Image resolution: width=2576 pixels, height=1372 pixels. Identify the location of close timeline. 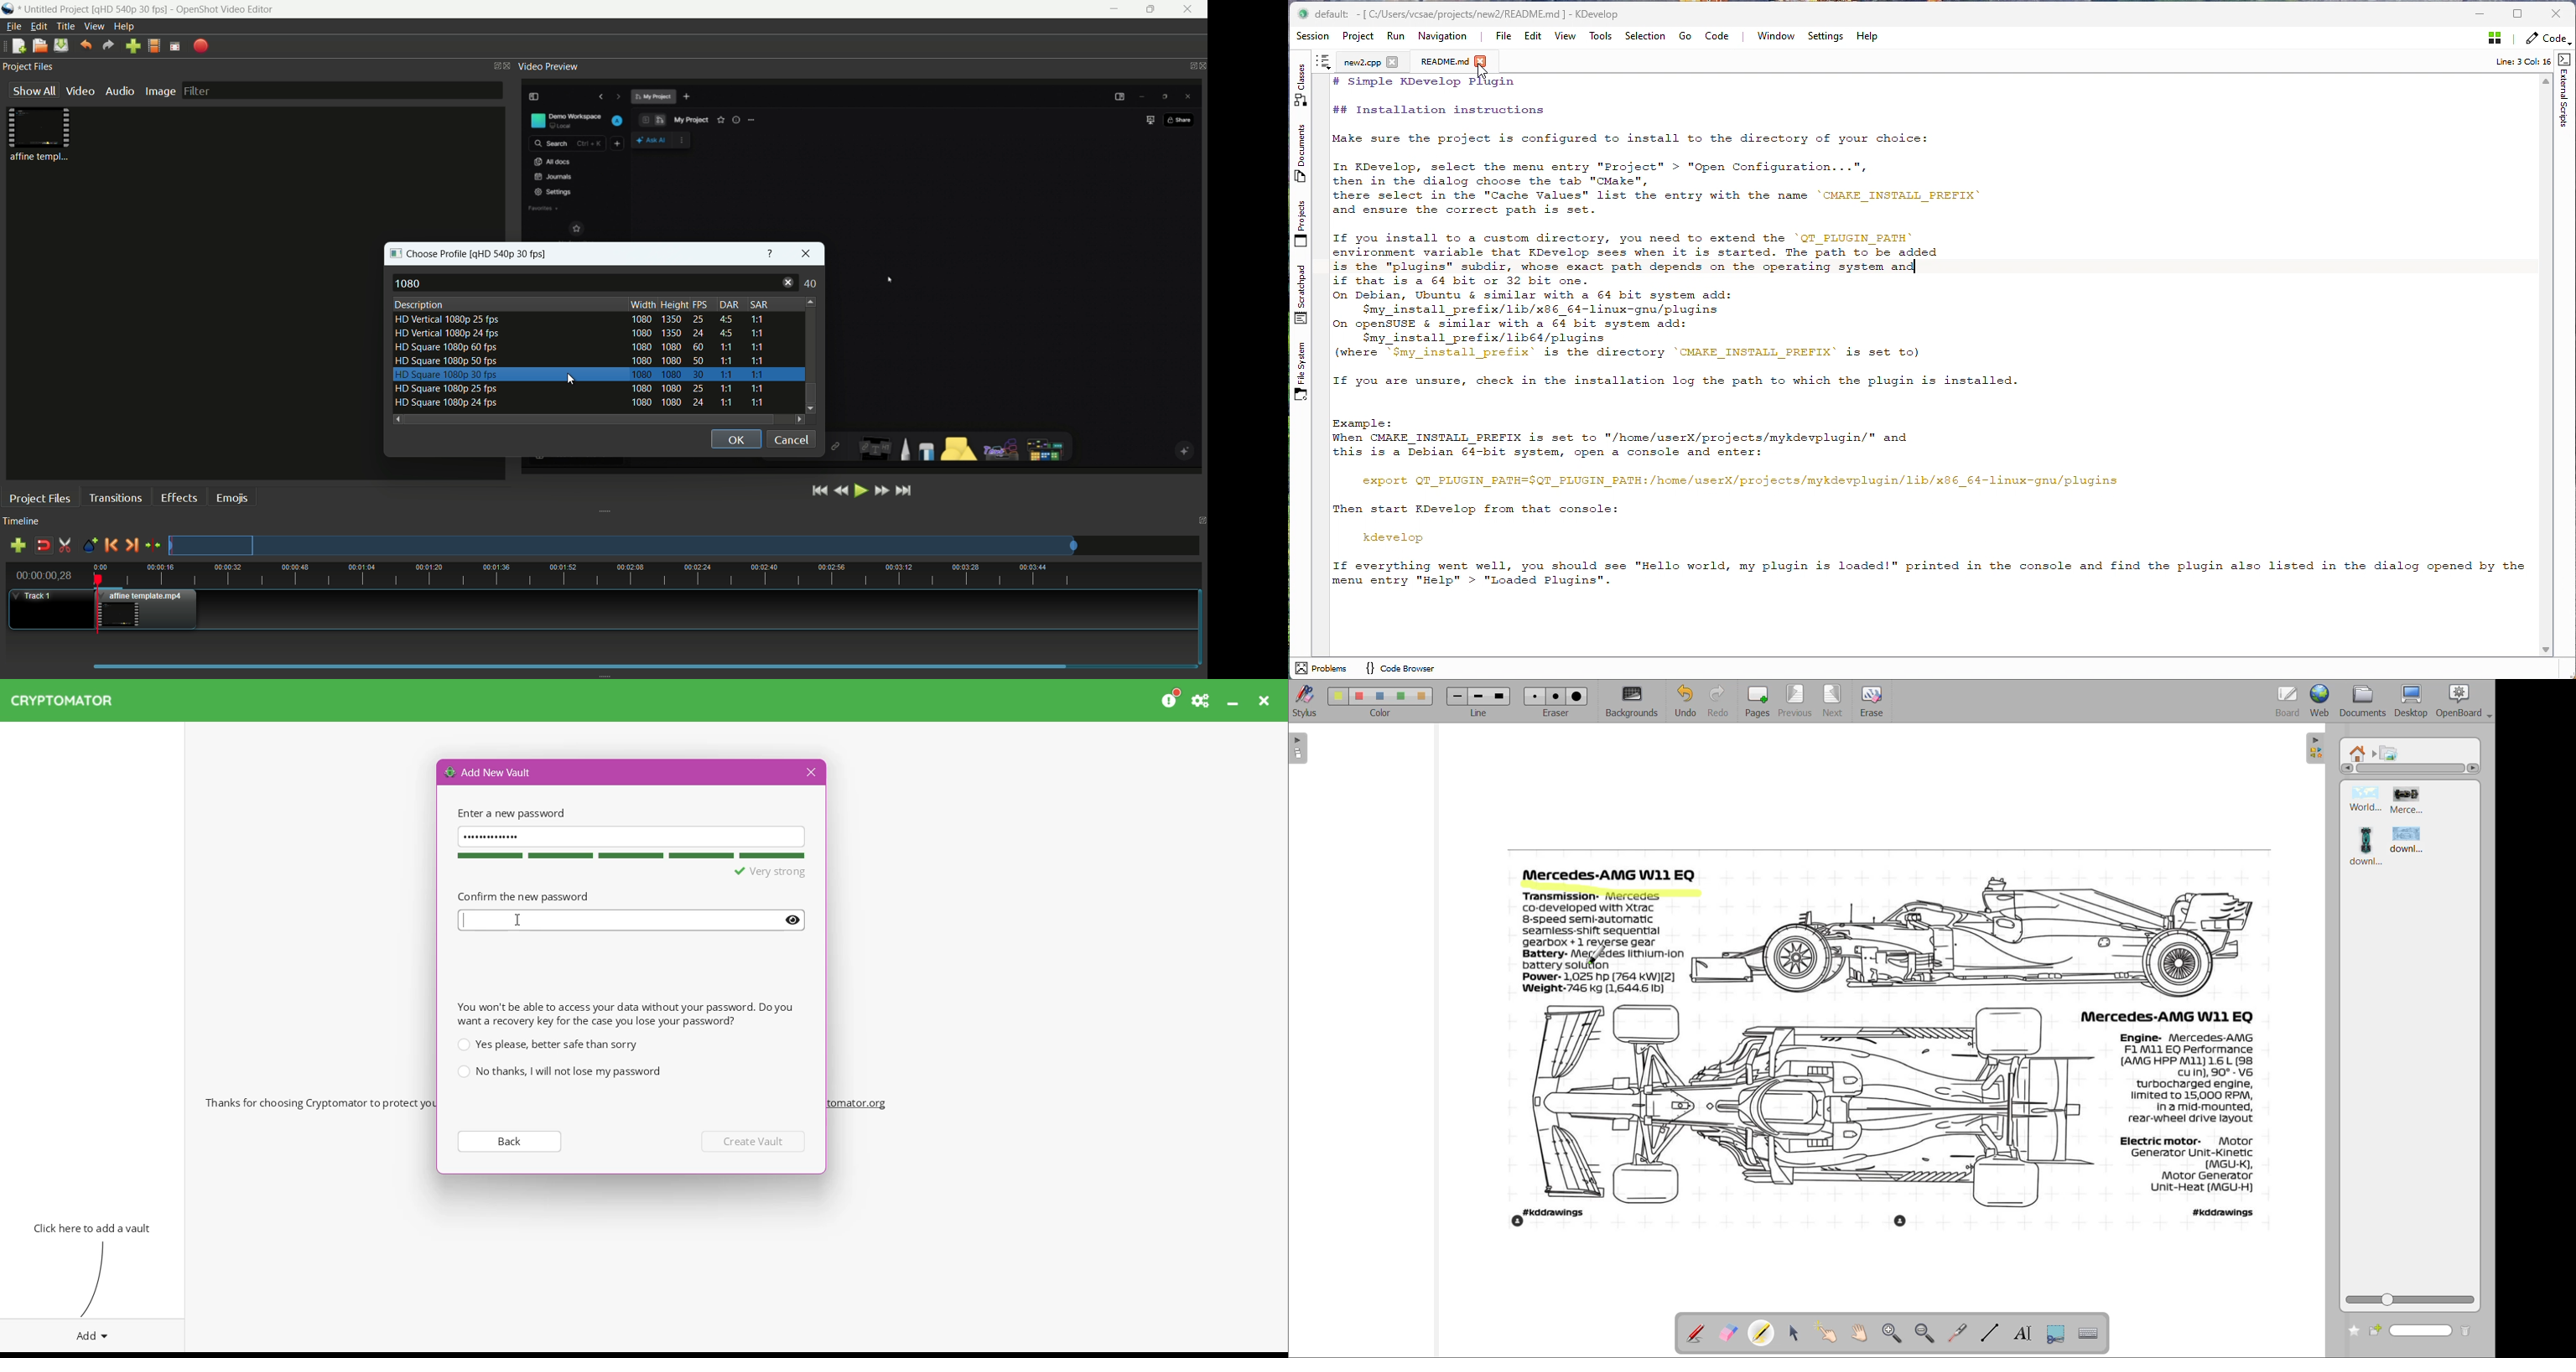
(1200, 521).